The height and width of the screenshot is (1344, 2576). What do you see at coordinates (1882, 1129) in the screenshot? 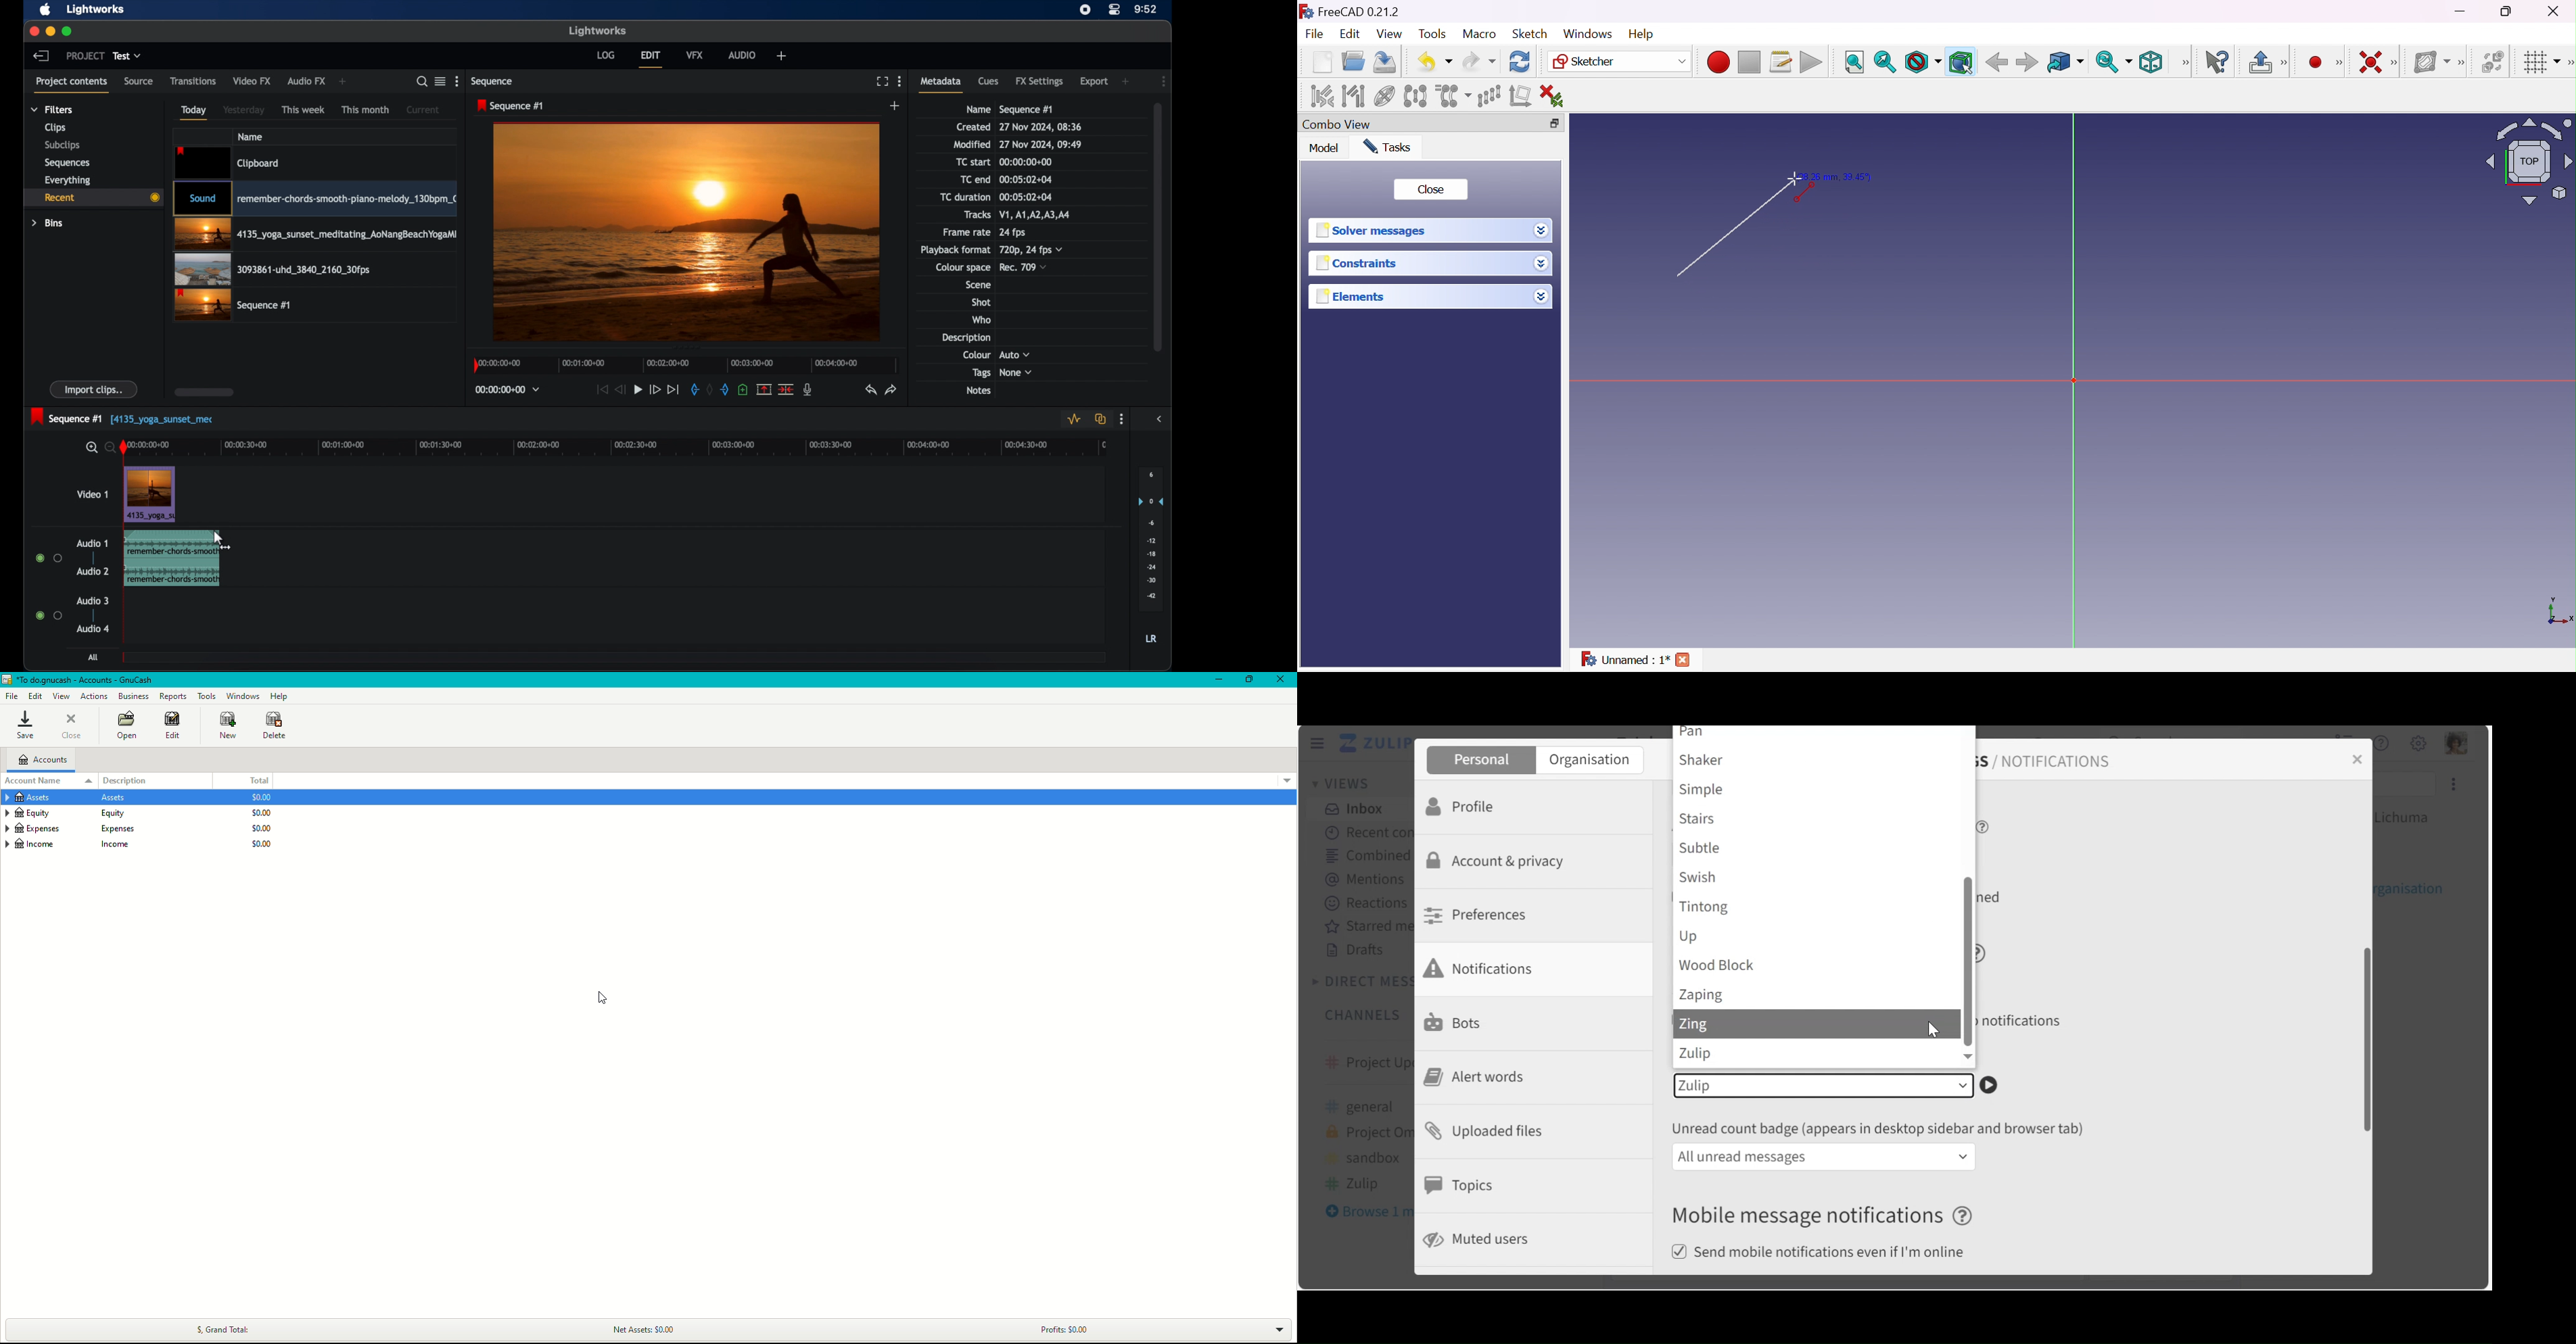
I see `unread count badge` at bounding box center [1882, 1129].